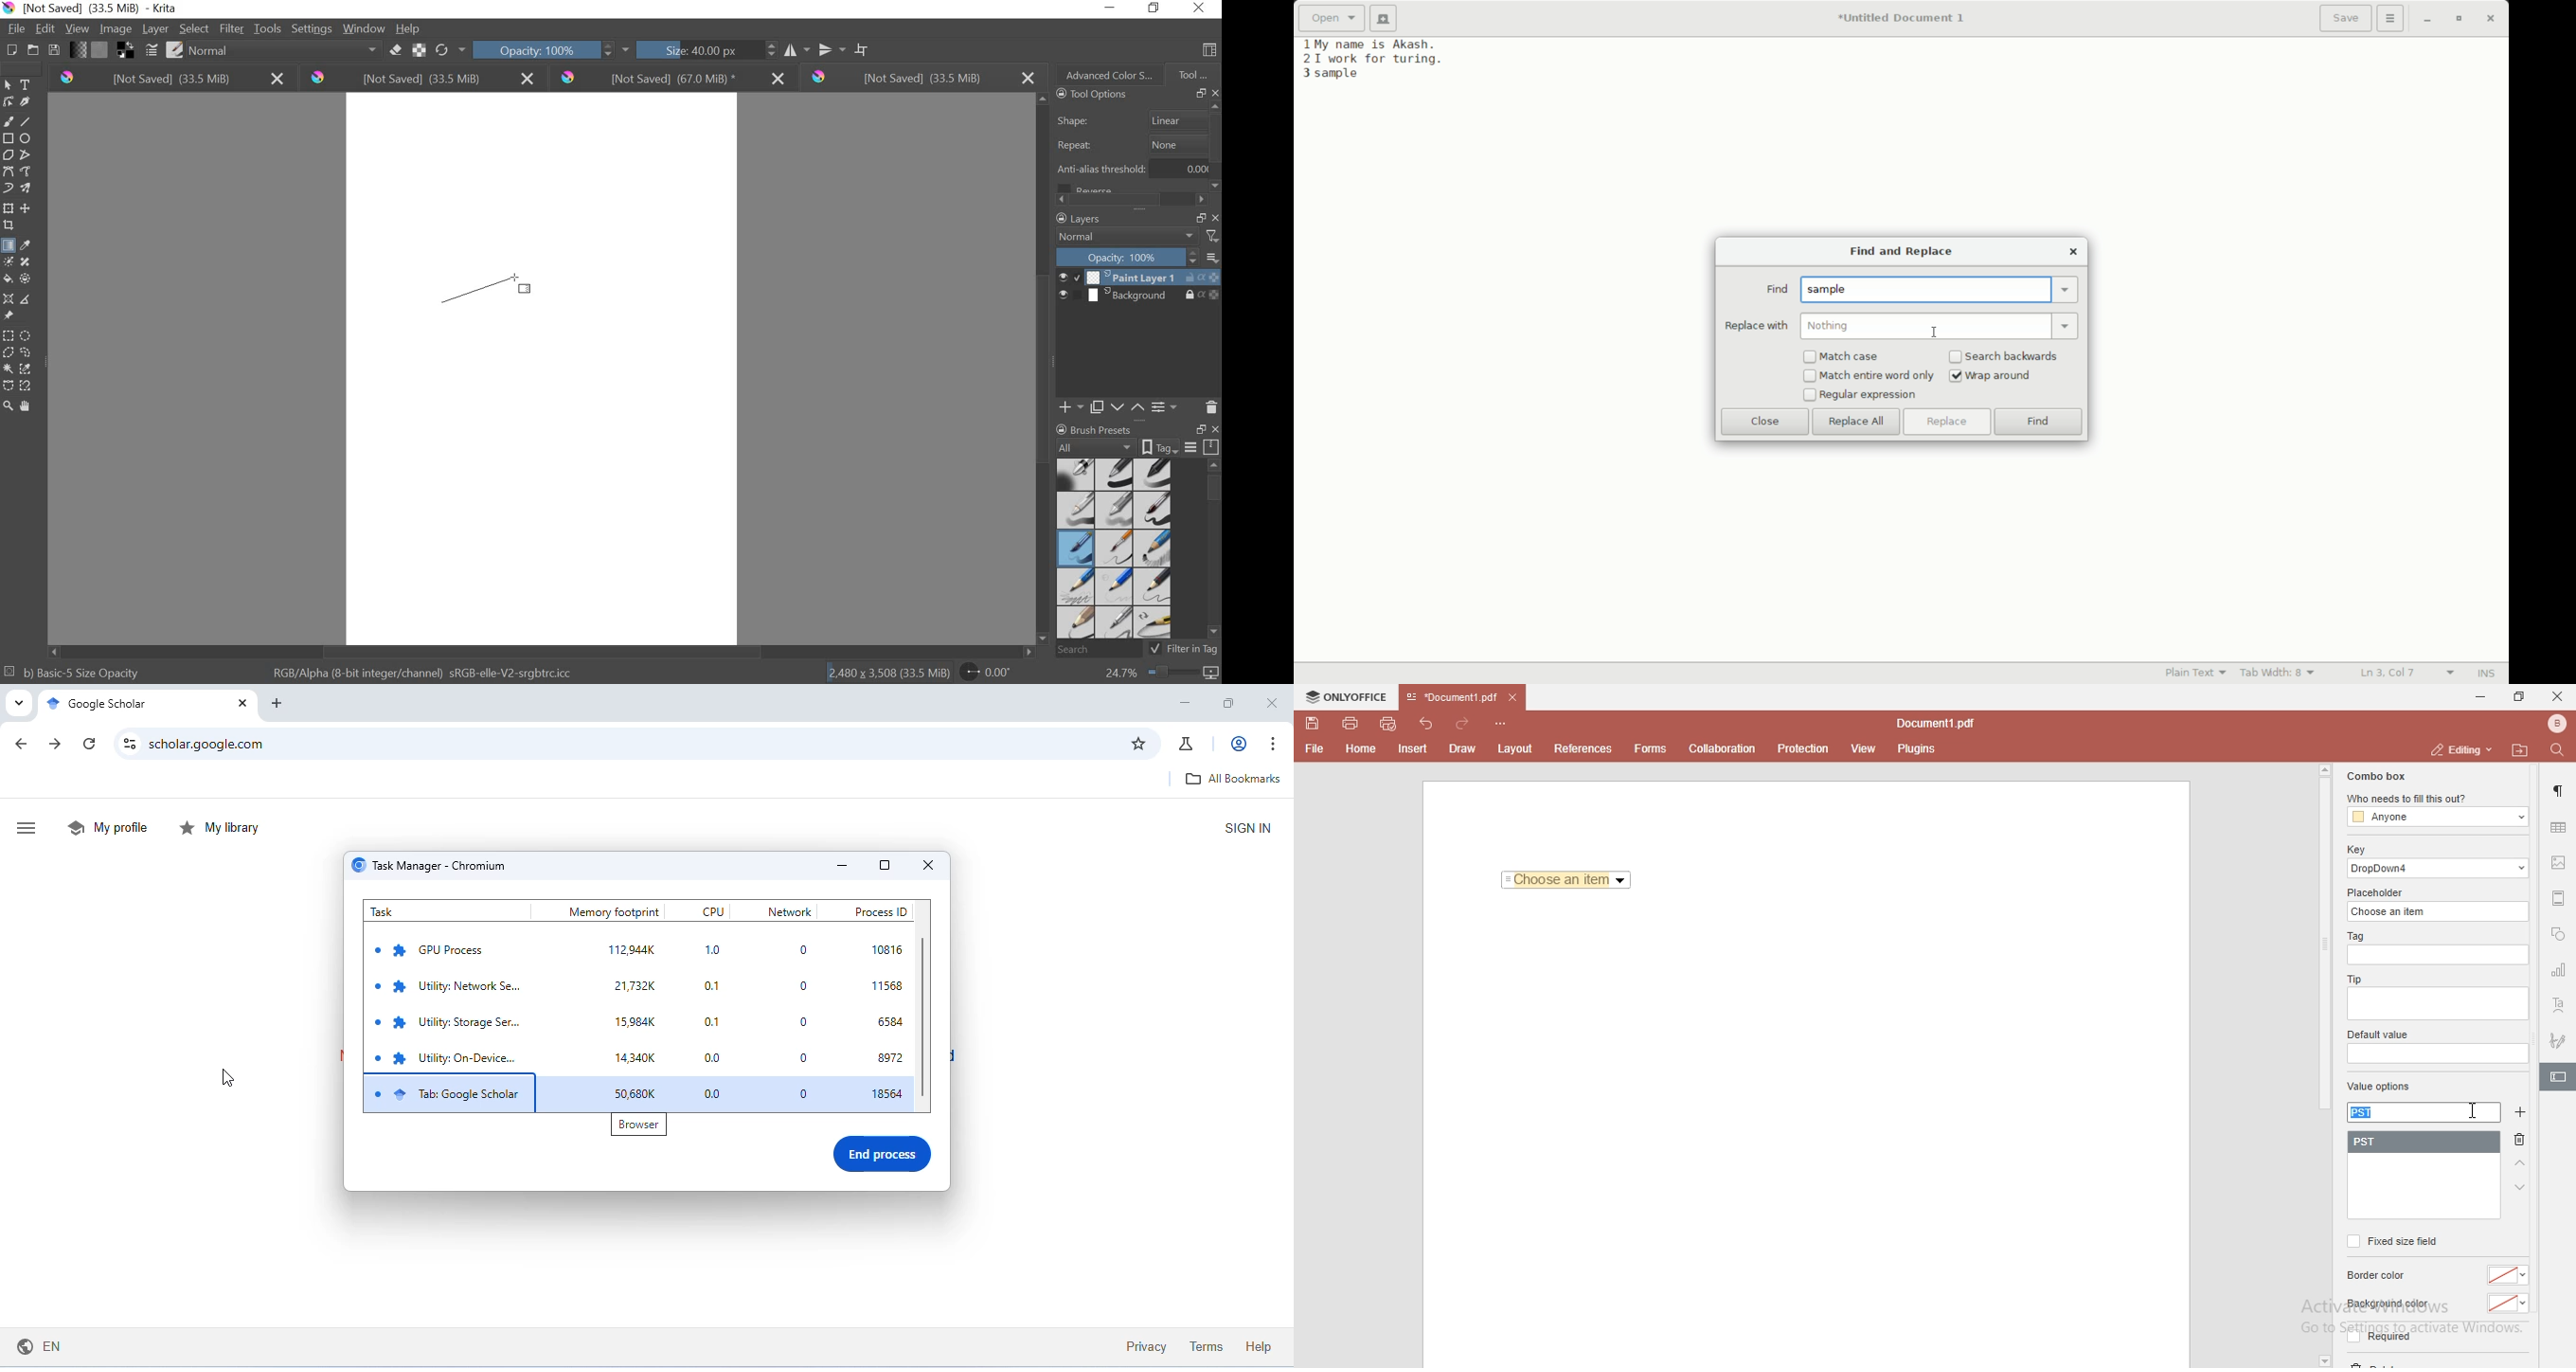 Image resolution: width=2576 pixels, height=1372 pixels. Describe the element at coordinates (224, 1077) in the screenshot. I see `cursor movement` at that location.